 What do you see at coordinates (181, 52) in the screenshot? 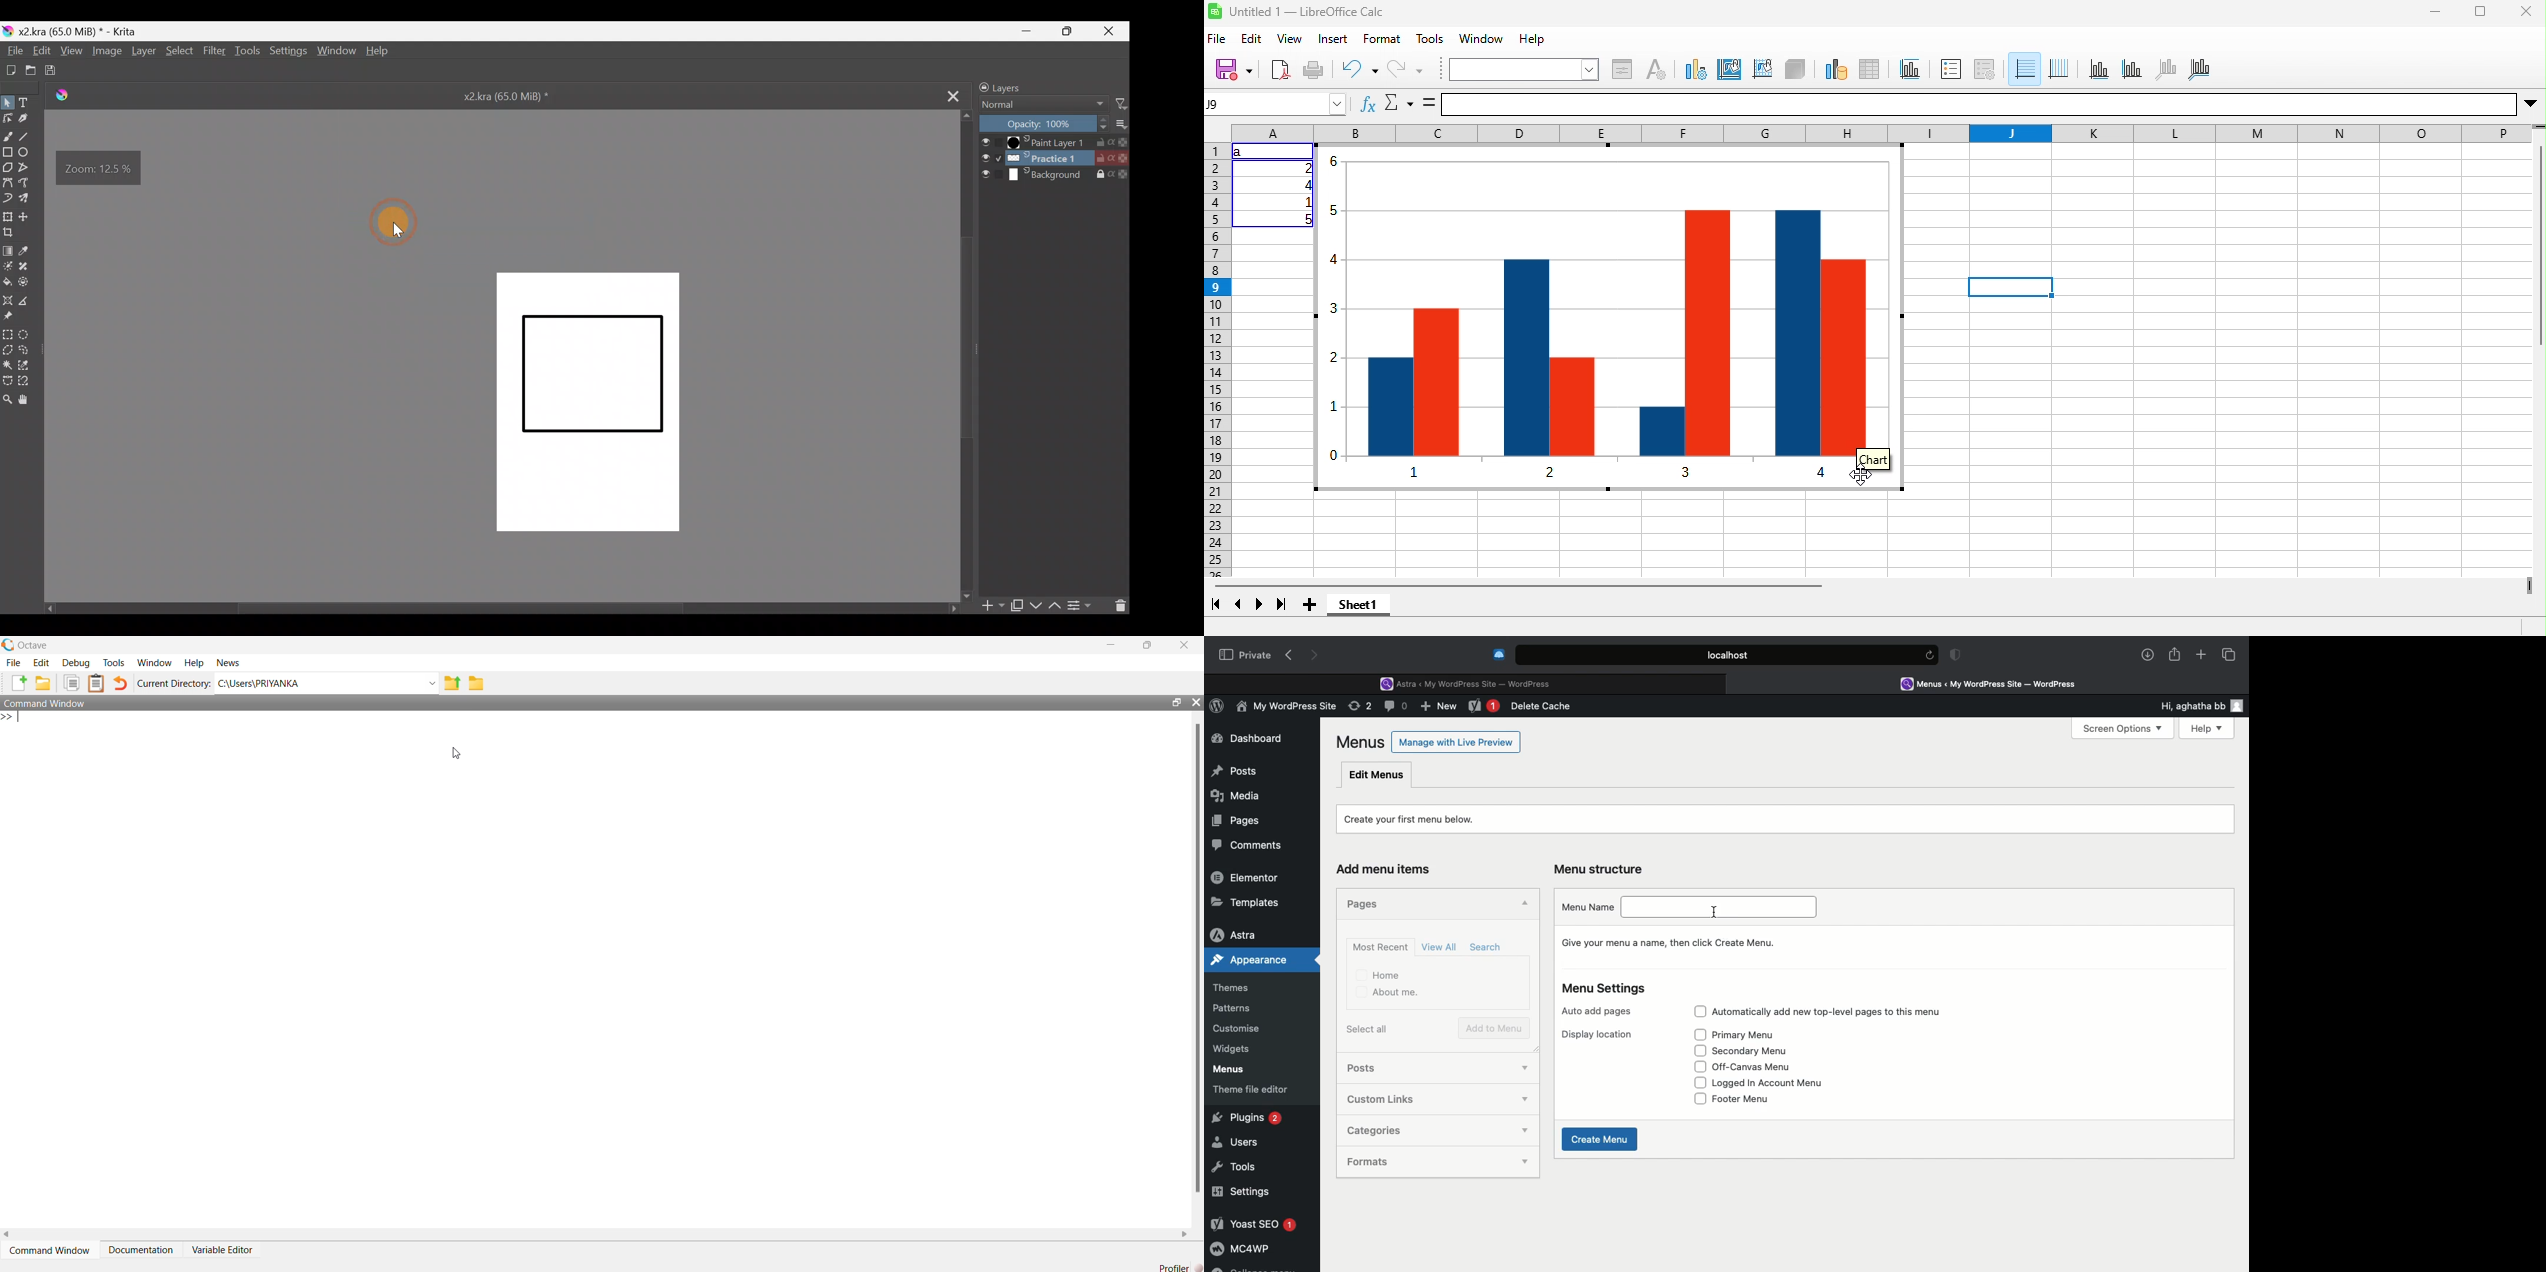
I see `Select` at bounding box center [181, 52].